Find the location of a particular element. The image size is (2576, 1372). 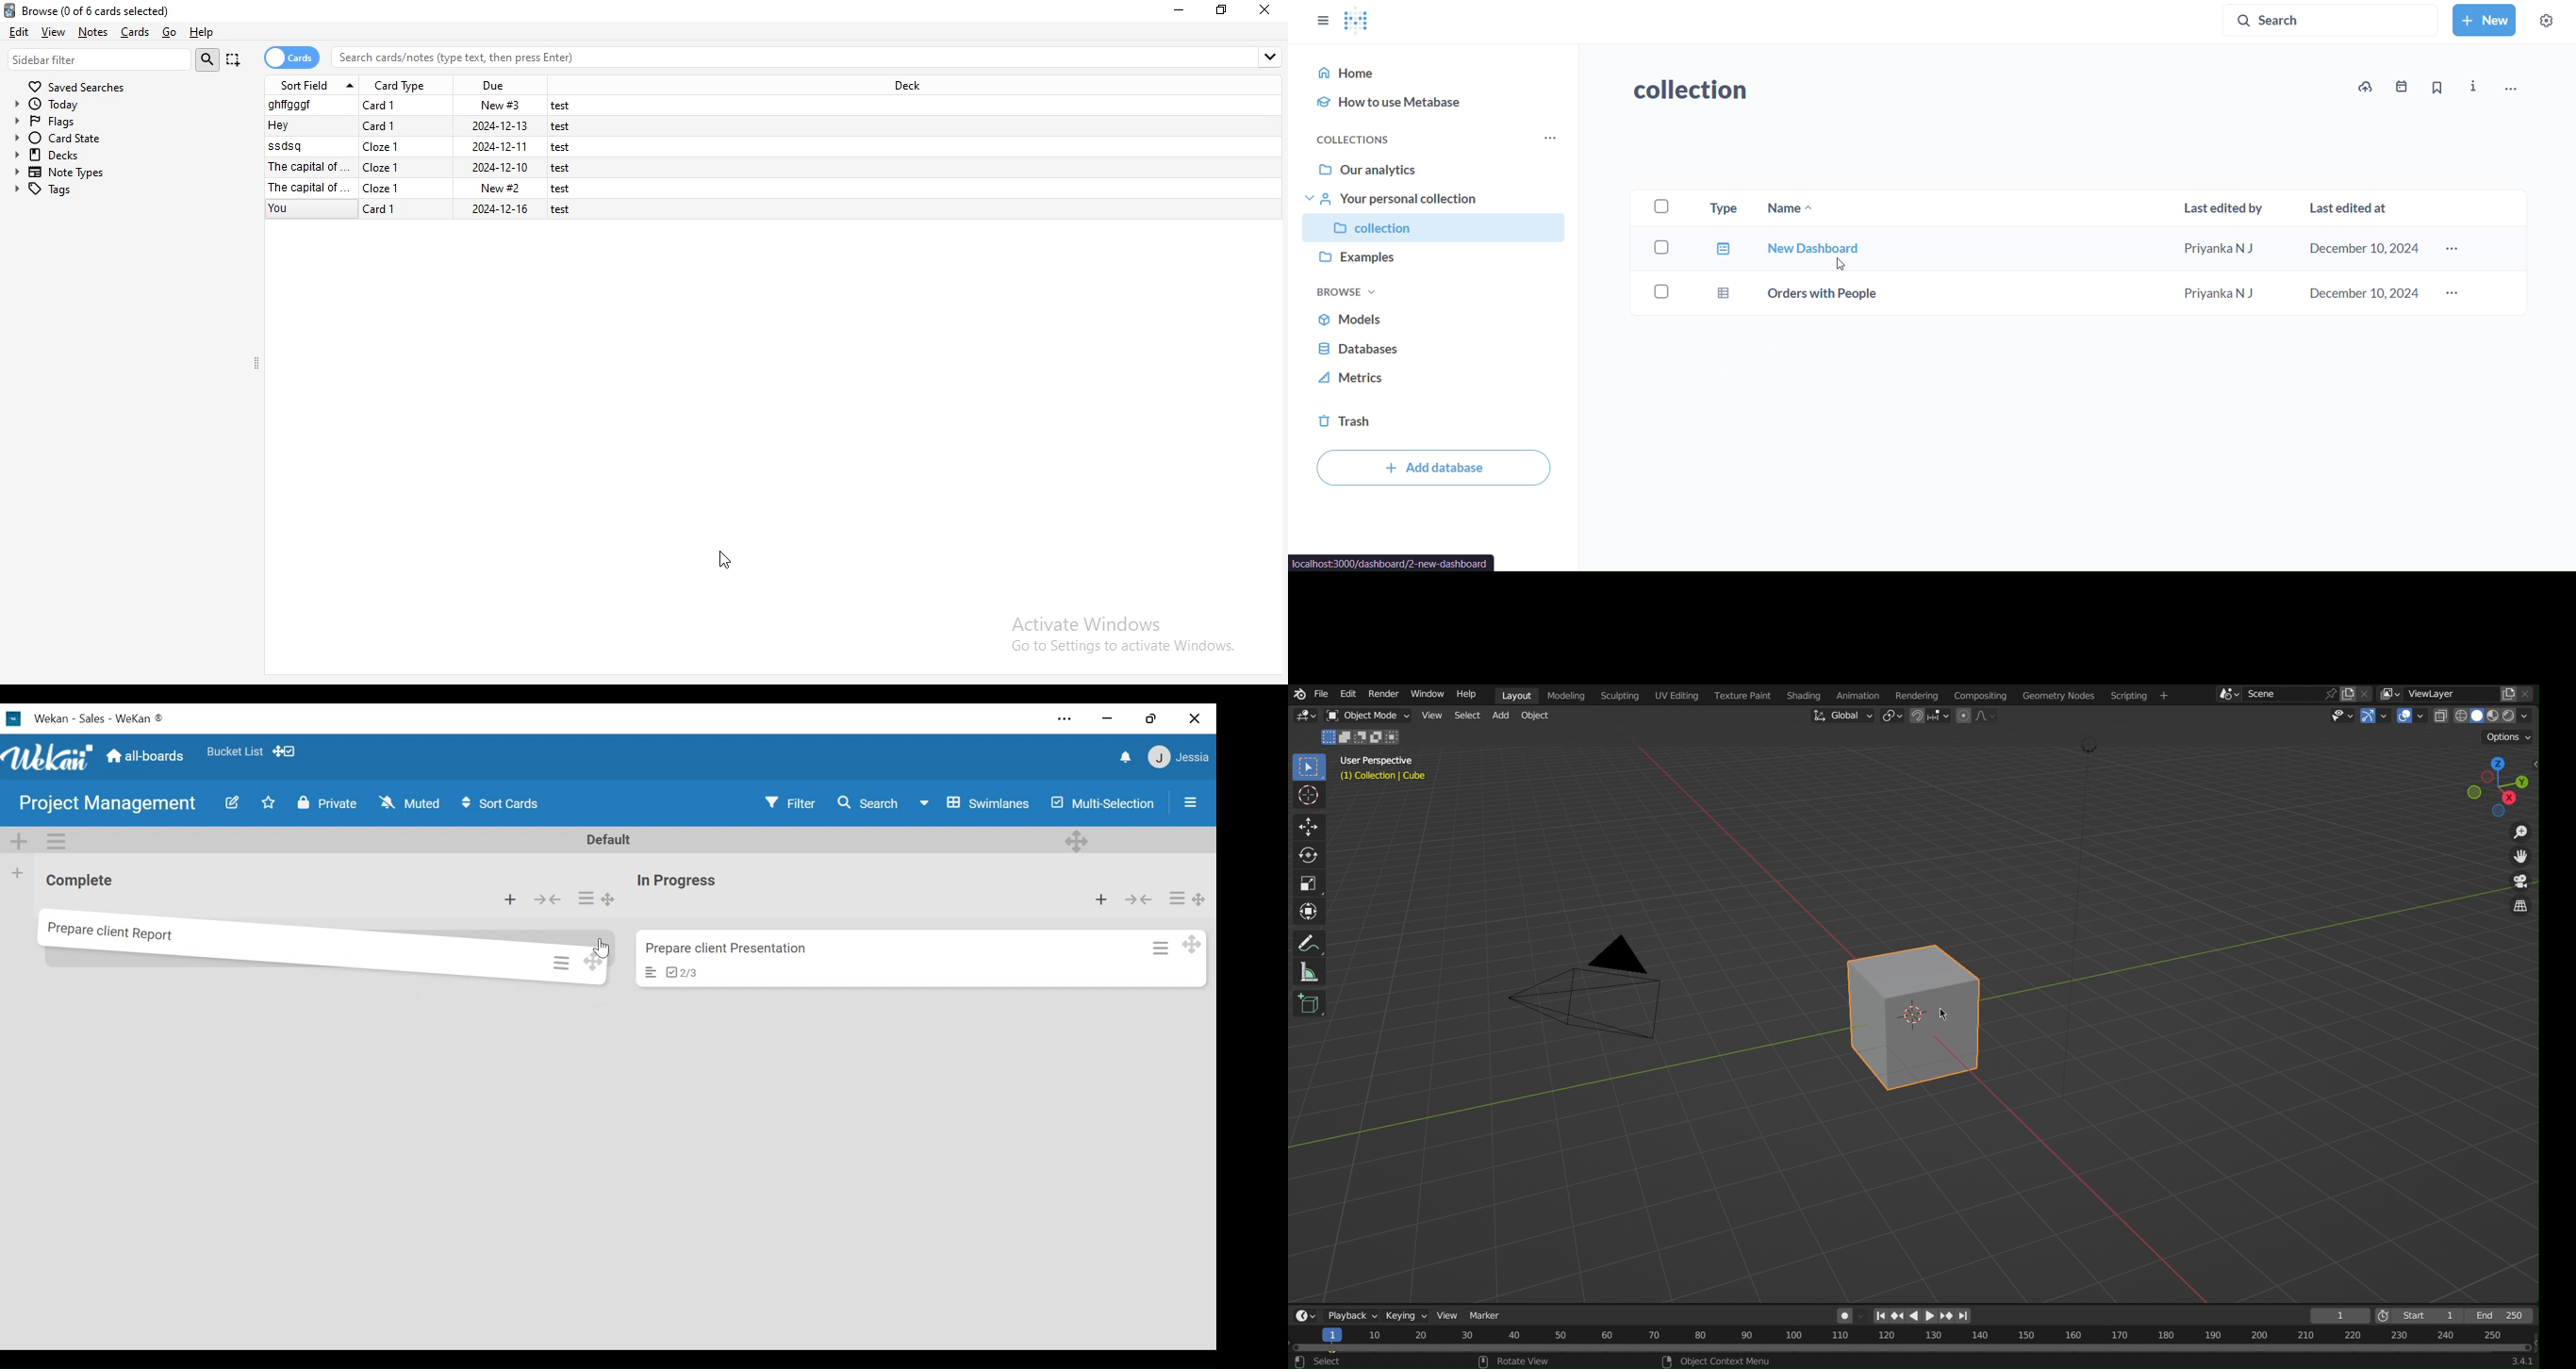

prepare client report is located at coordinates (123, 935).